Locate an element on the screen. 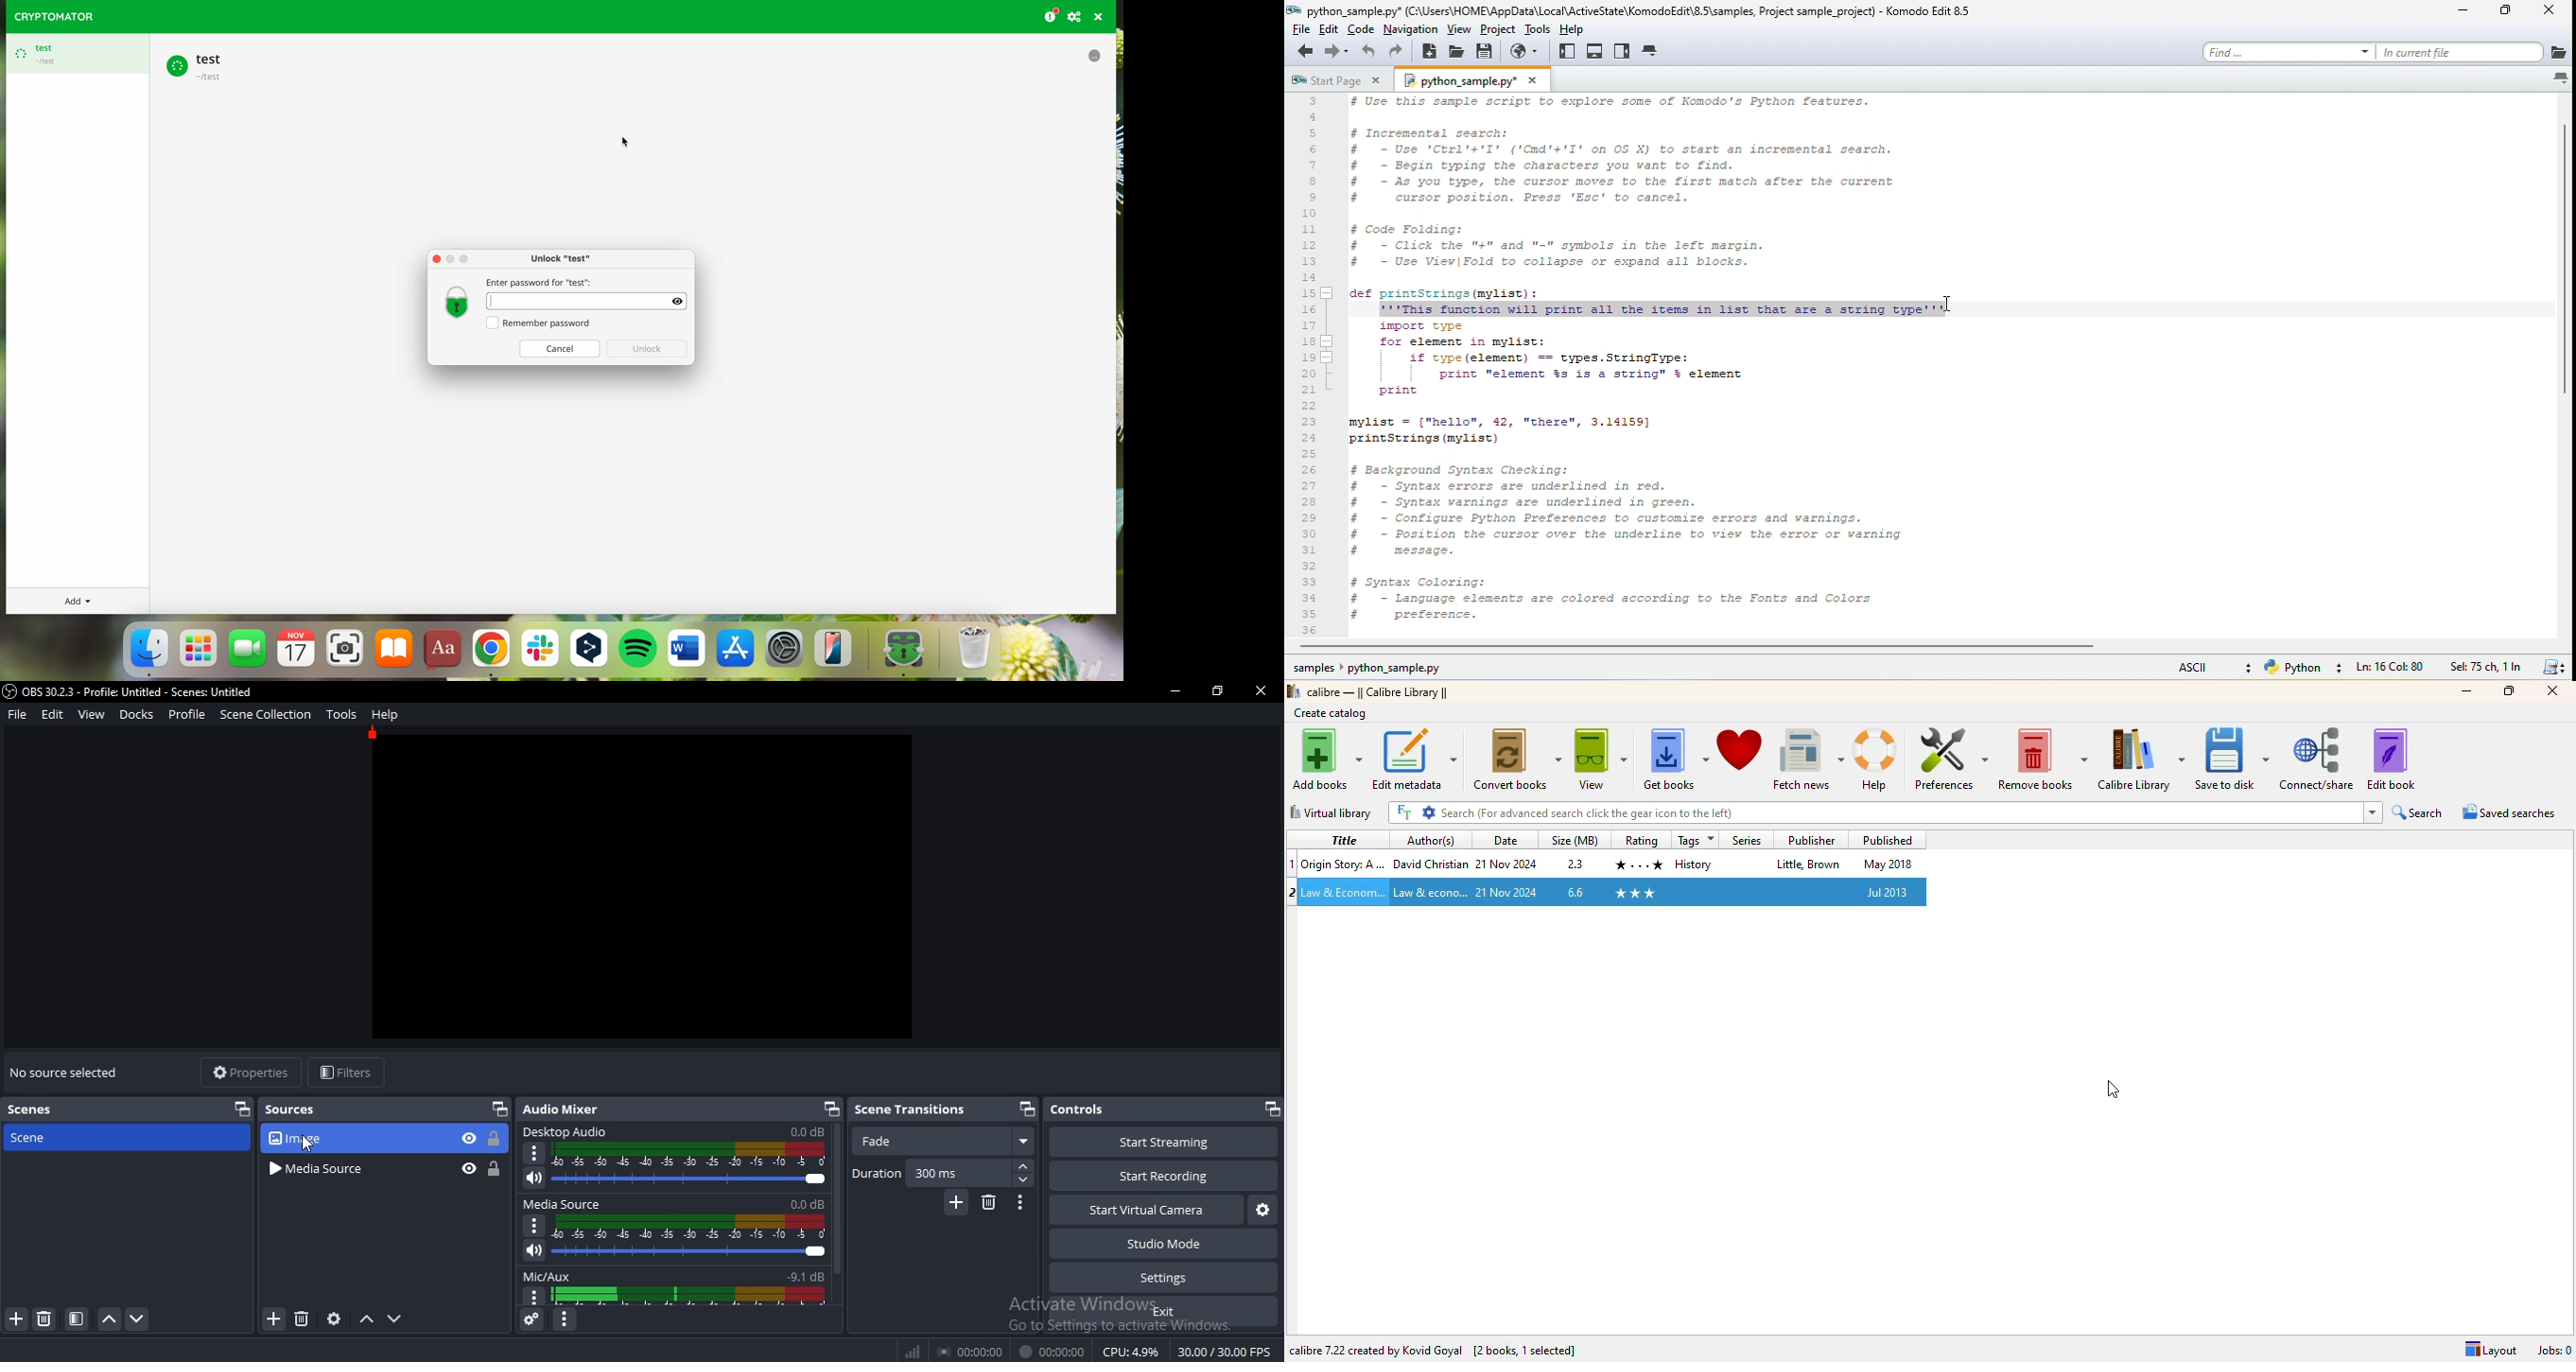  preferences is located at coordinates (1948, 760).